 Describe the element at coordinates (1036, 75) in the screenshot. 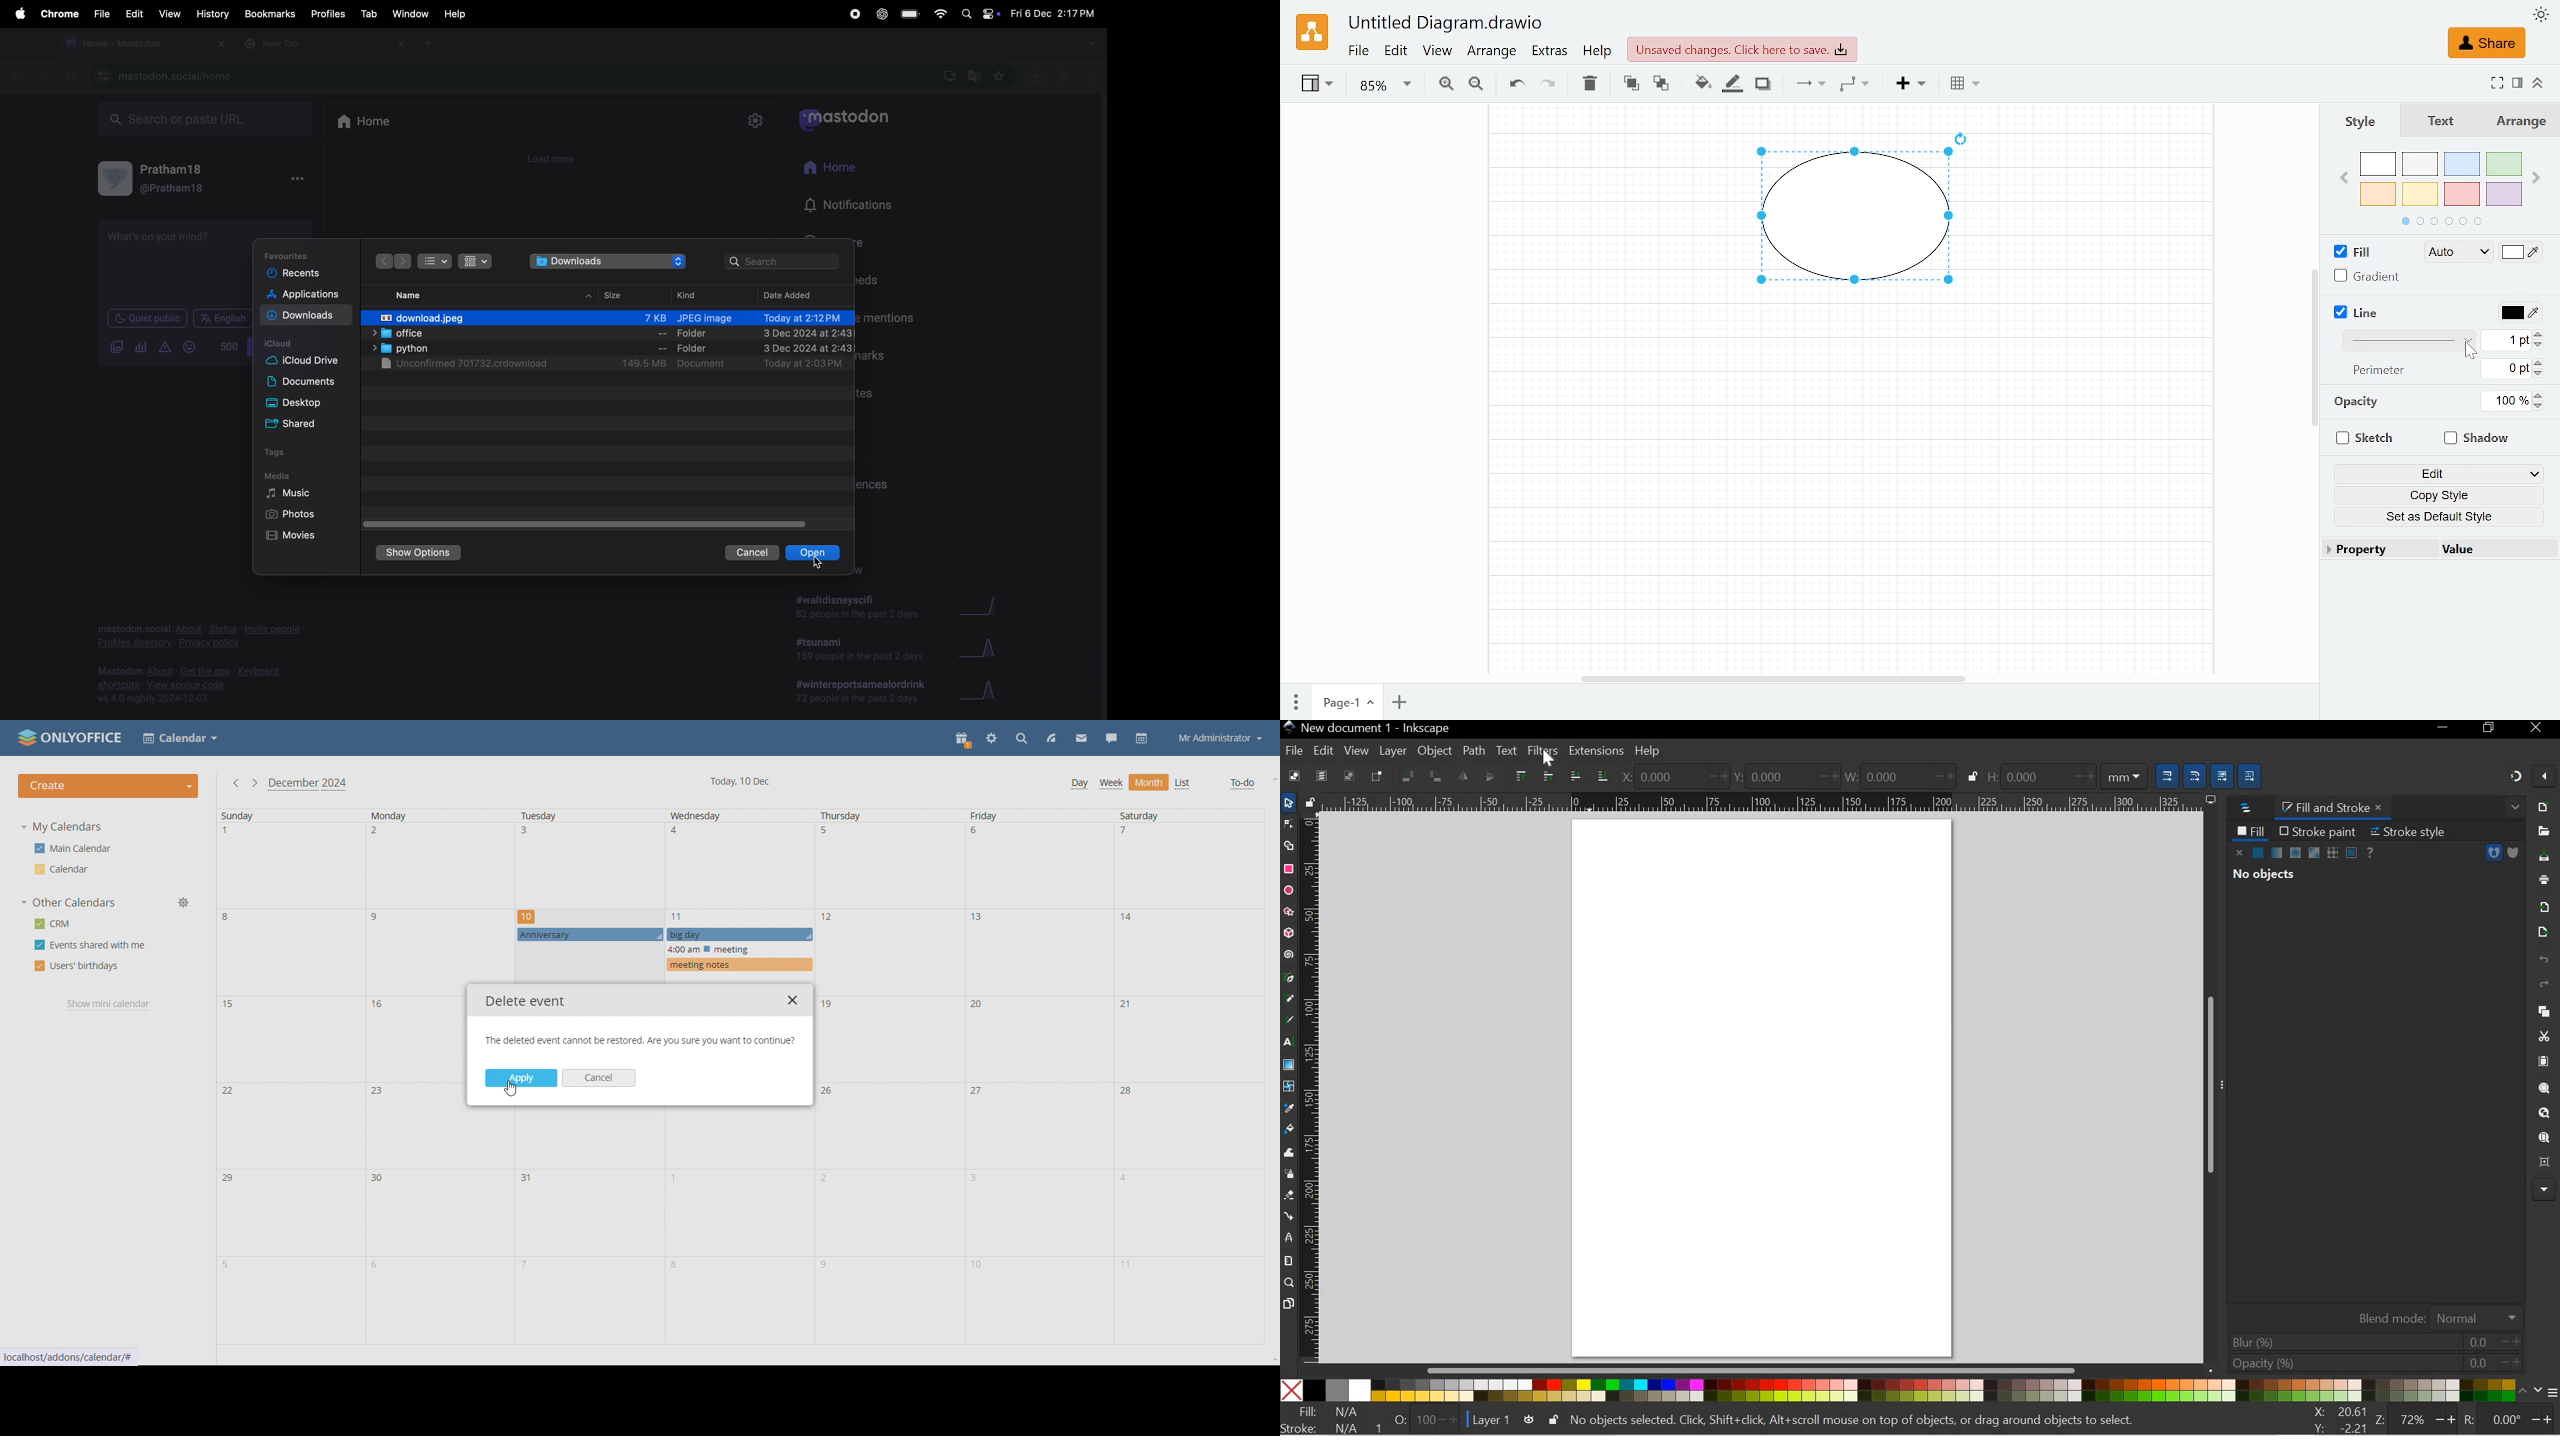

I see `downloads` at that location.